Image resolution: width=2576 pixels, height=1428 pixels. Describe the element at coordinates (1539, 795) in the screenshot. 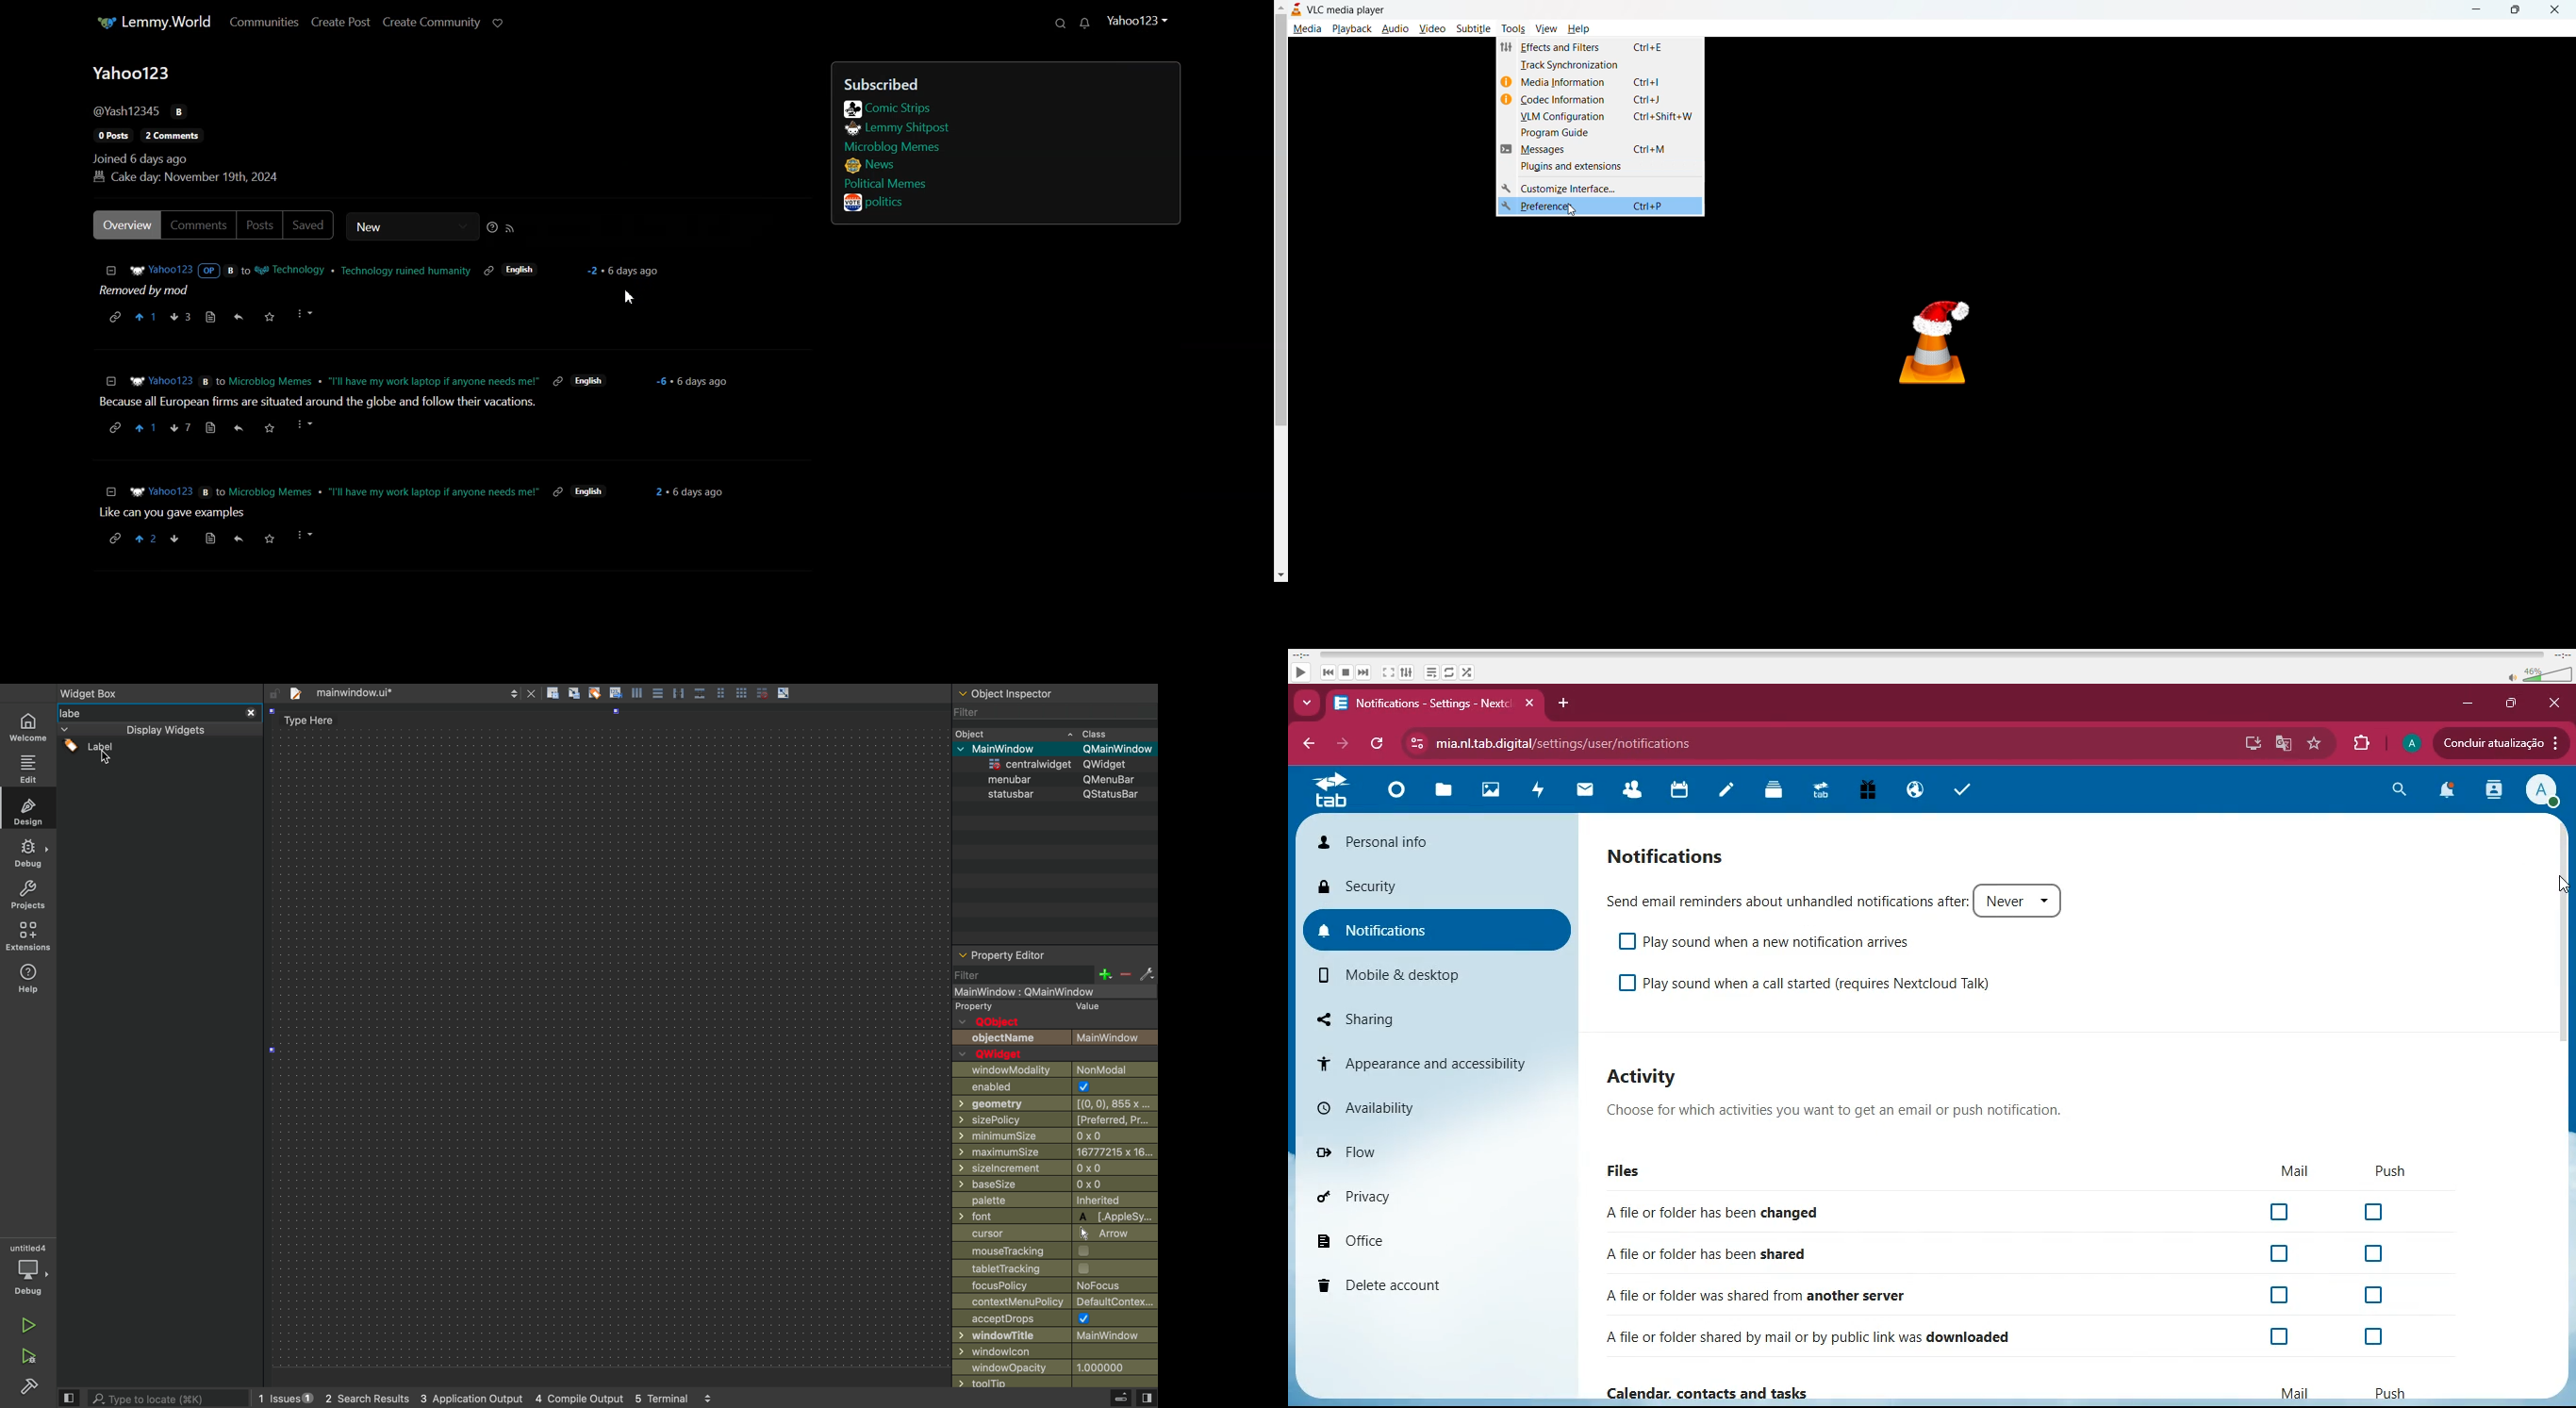

I see `activity` at that location.